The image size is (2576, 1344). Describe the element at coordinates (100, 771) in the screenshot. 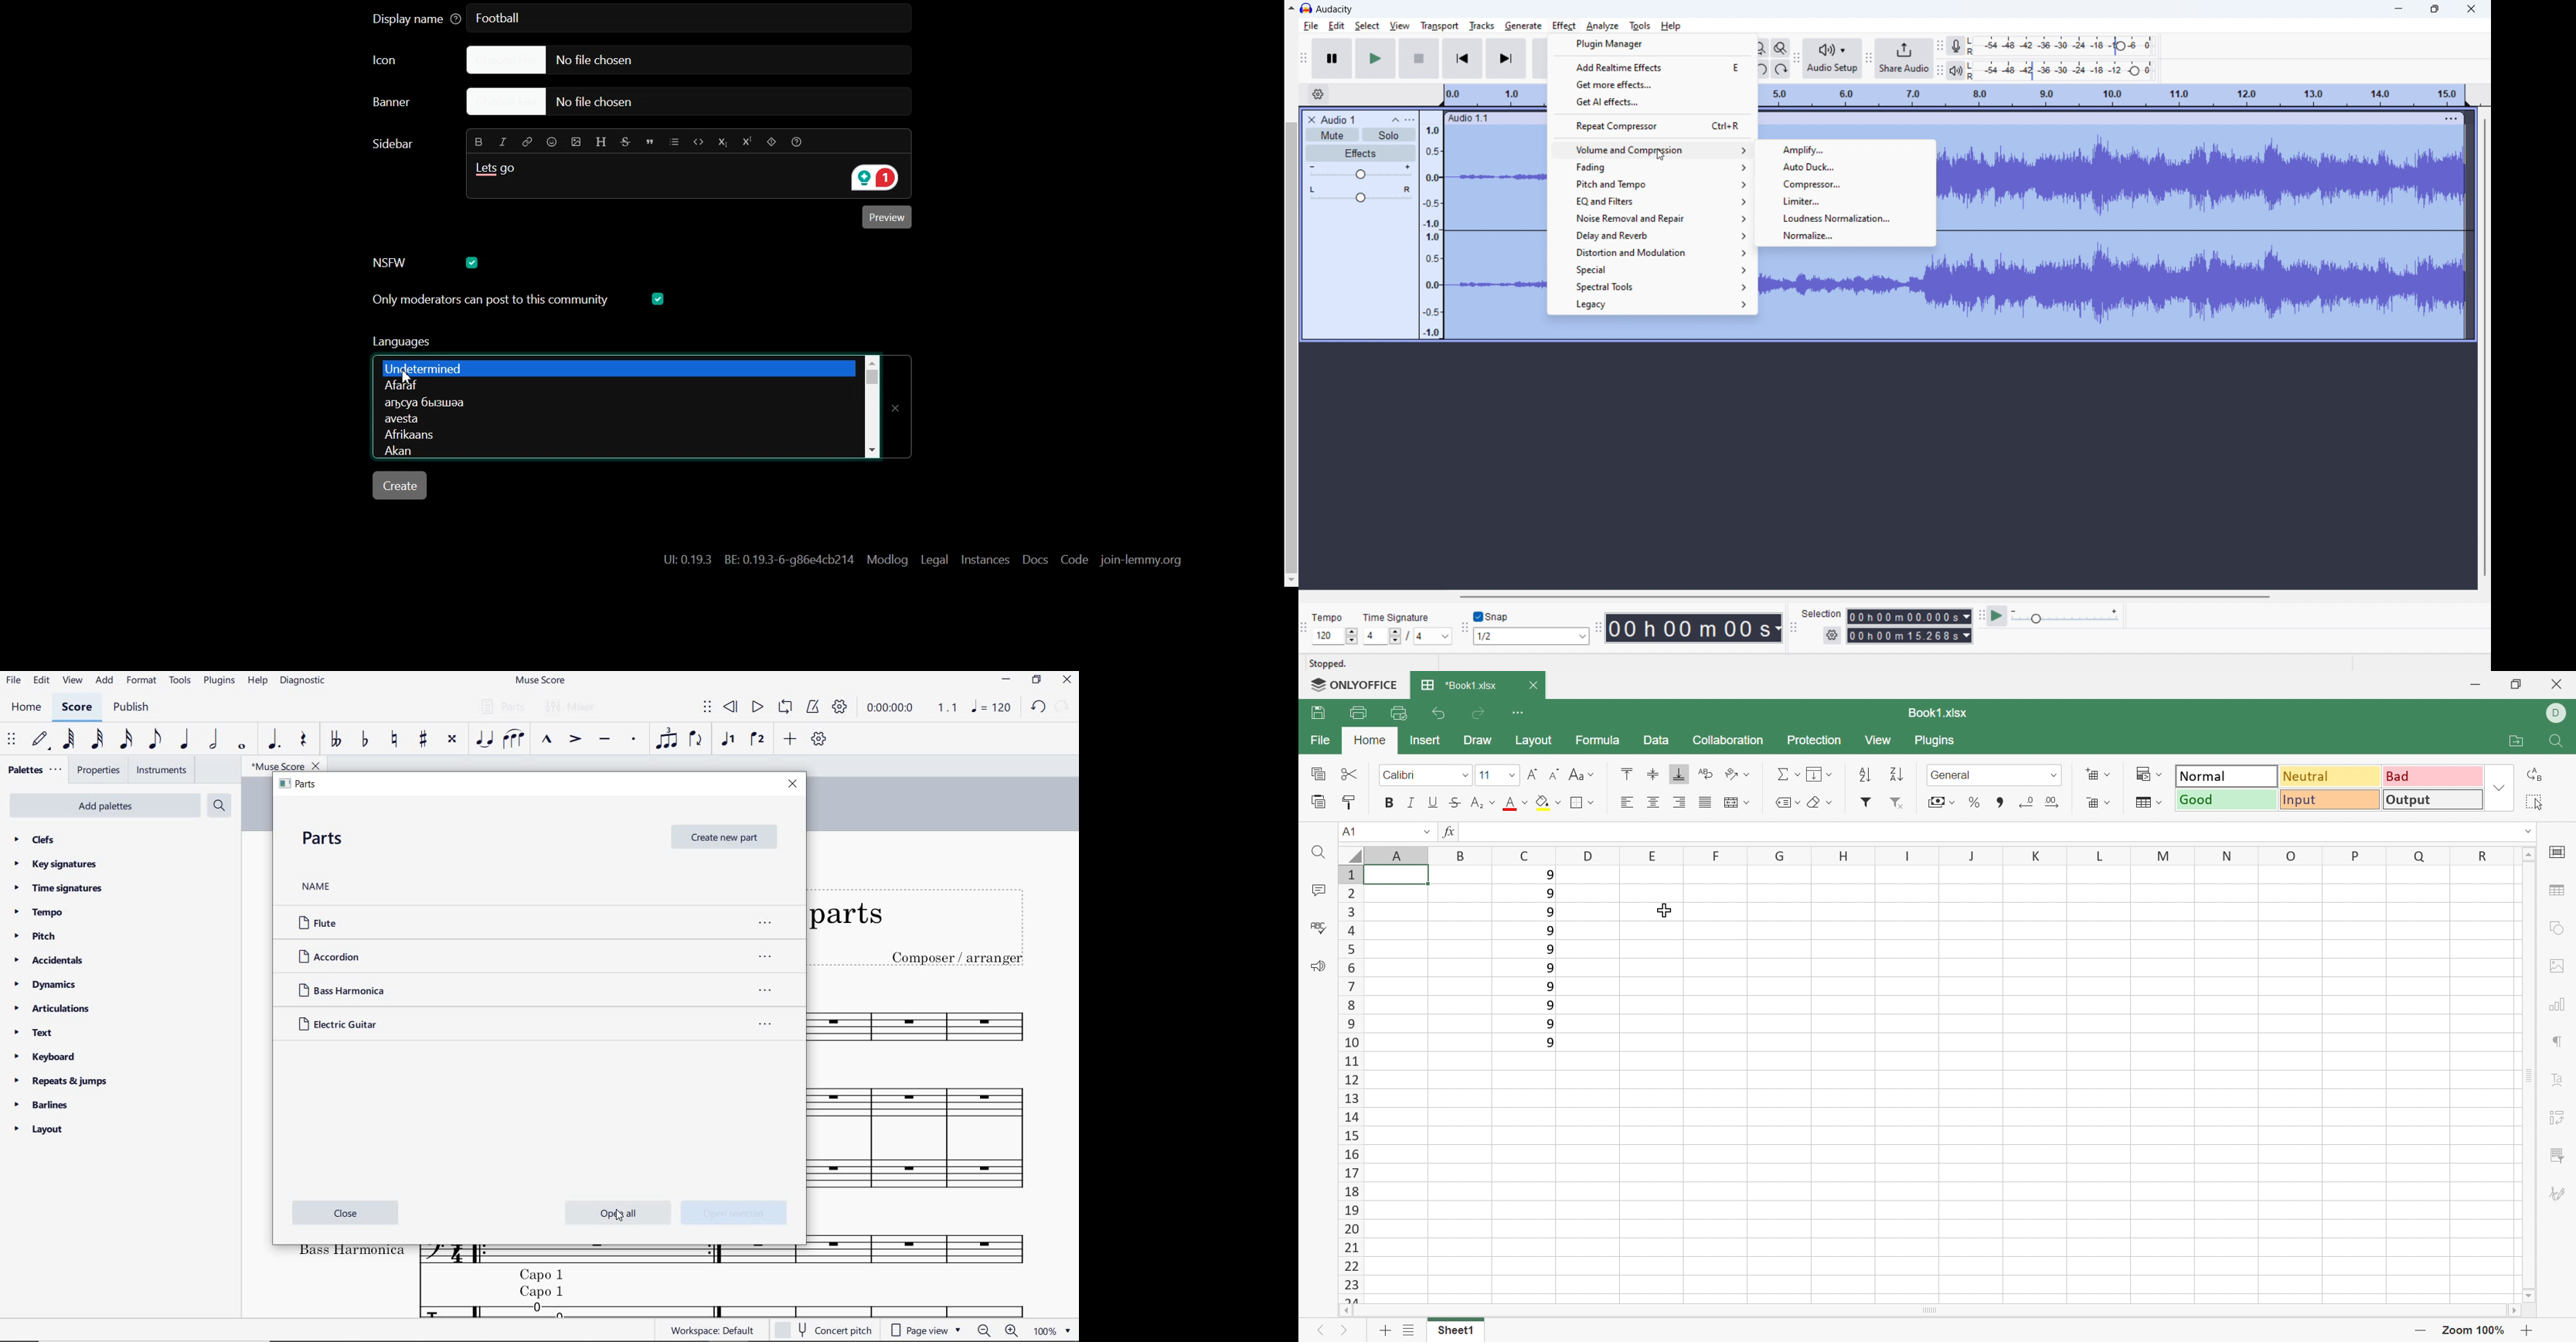

I see `properties` at that location.